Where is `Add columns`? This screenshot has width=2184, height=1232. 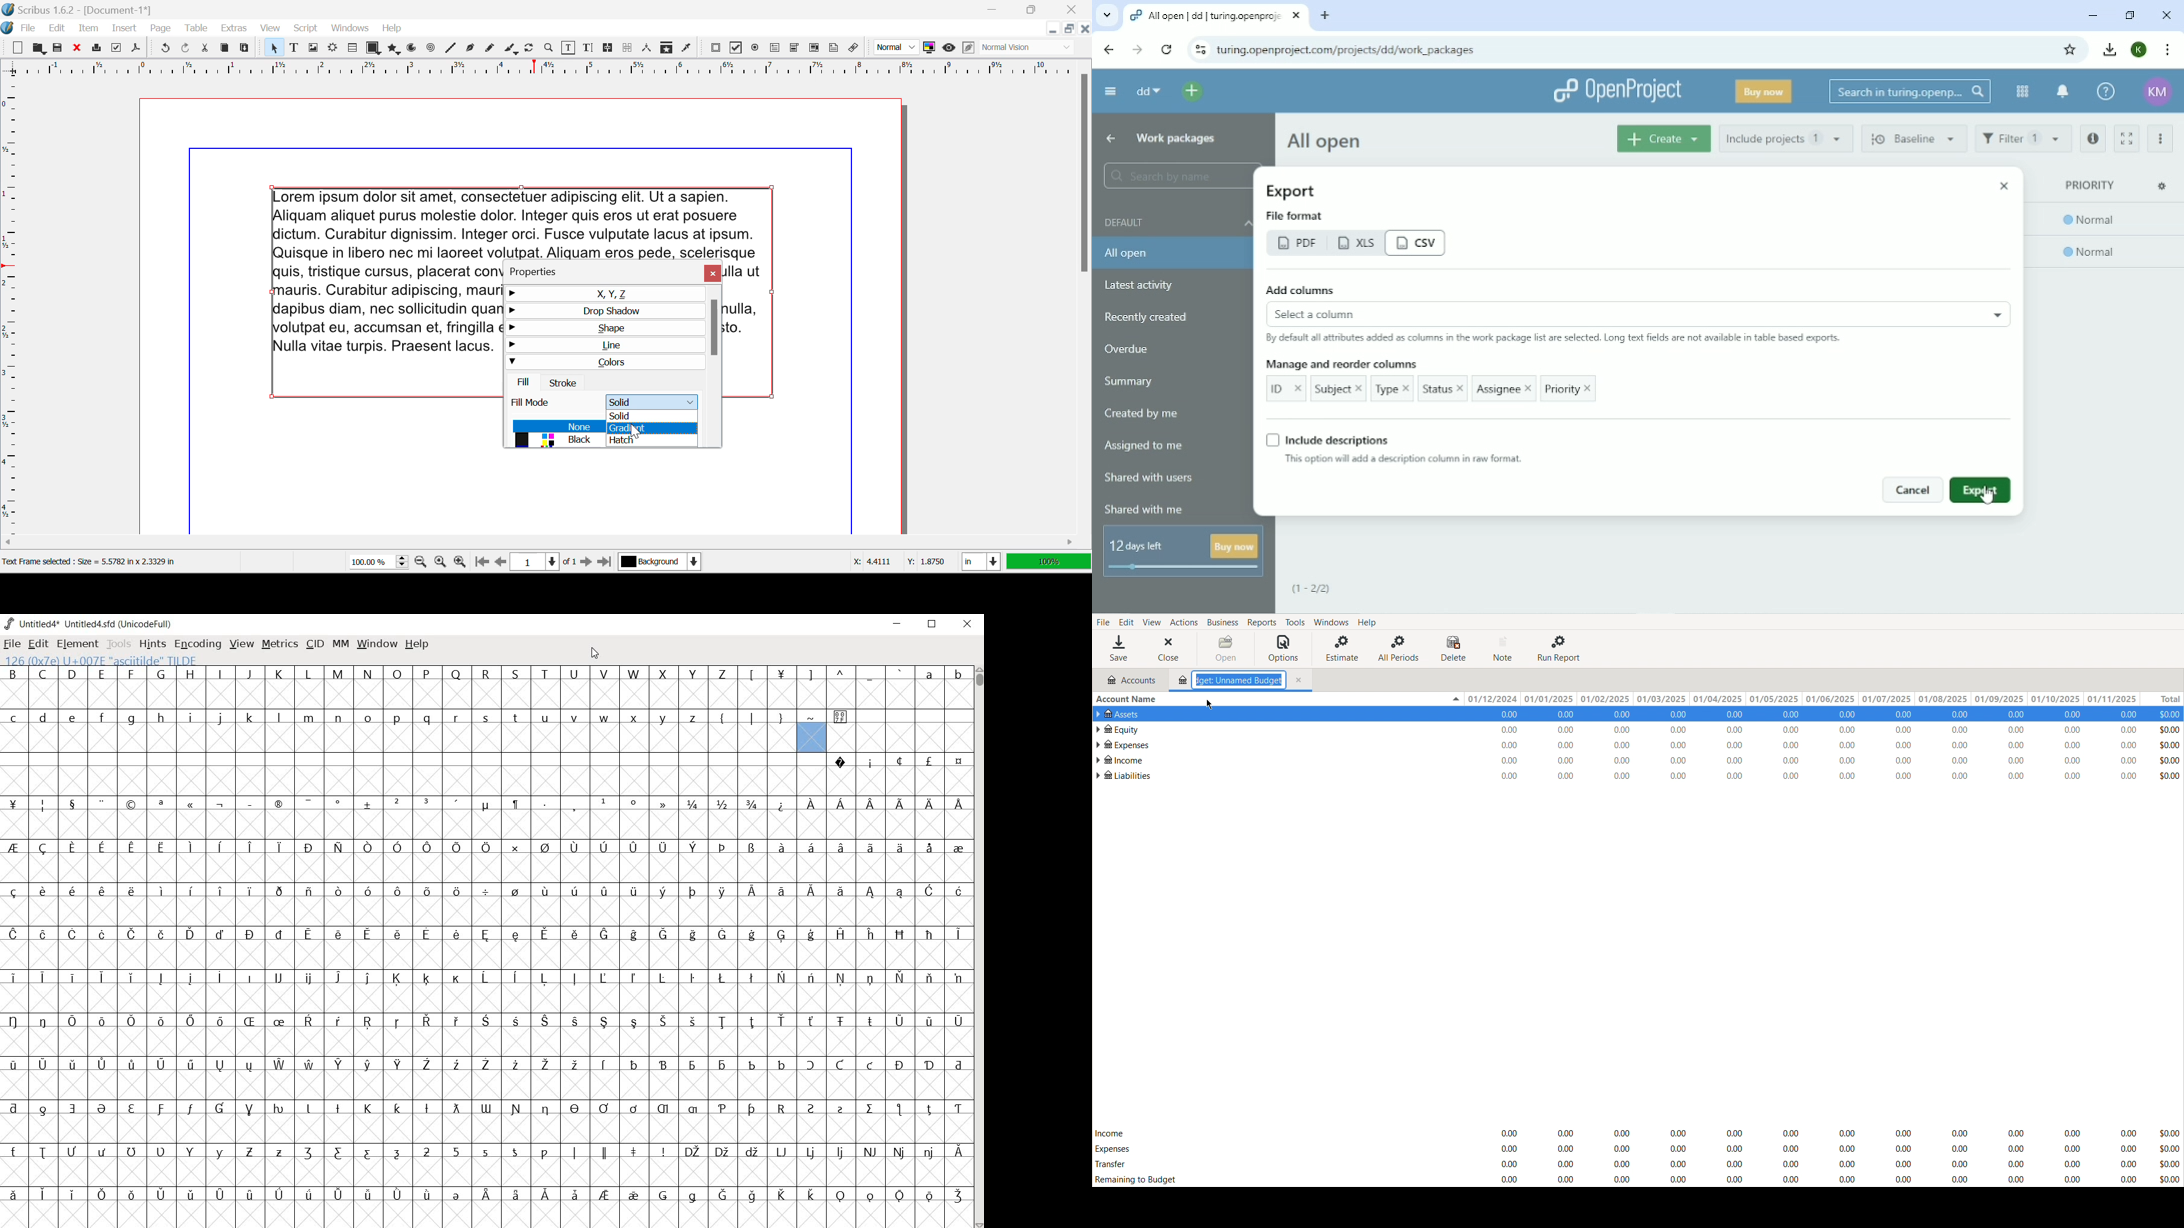 Add columns is located at coordinates (1317, 290).